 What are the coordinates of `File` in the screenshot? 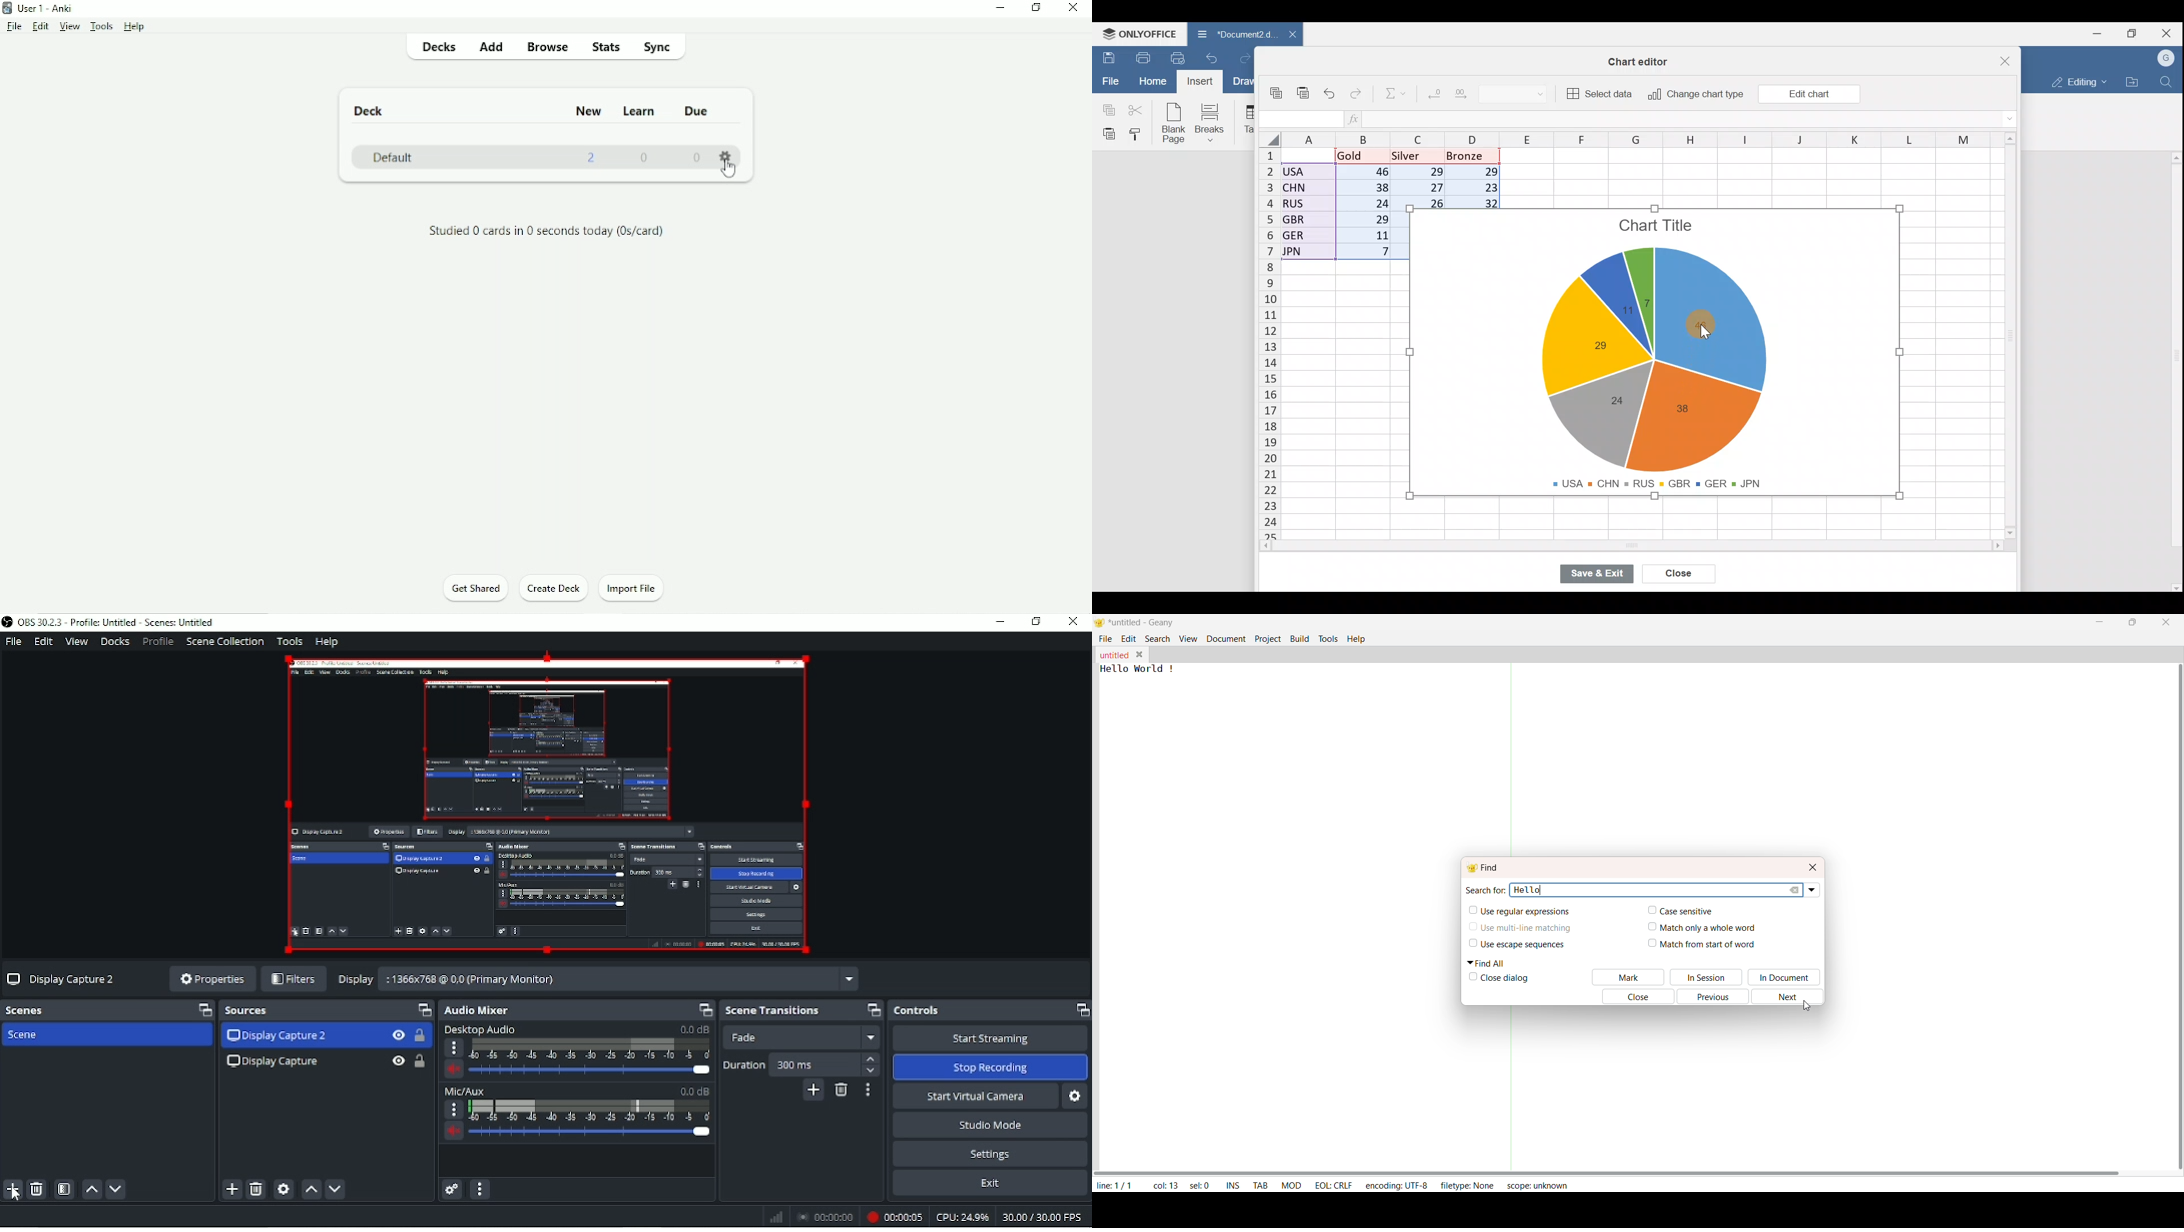 It's located at (13, 641).